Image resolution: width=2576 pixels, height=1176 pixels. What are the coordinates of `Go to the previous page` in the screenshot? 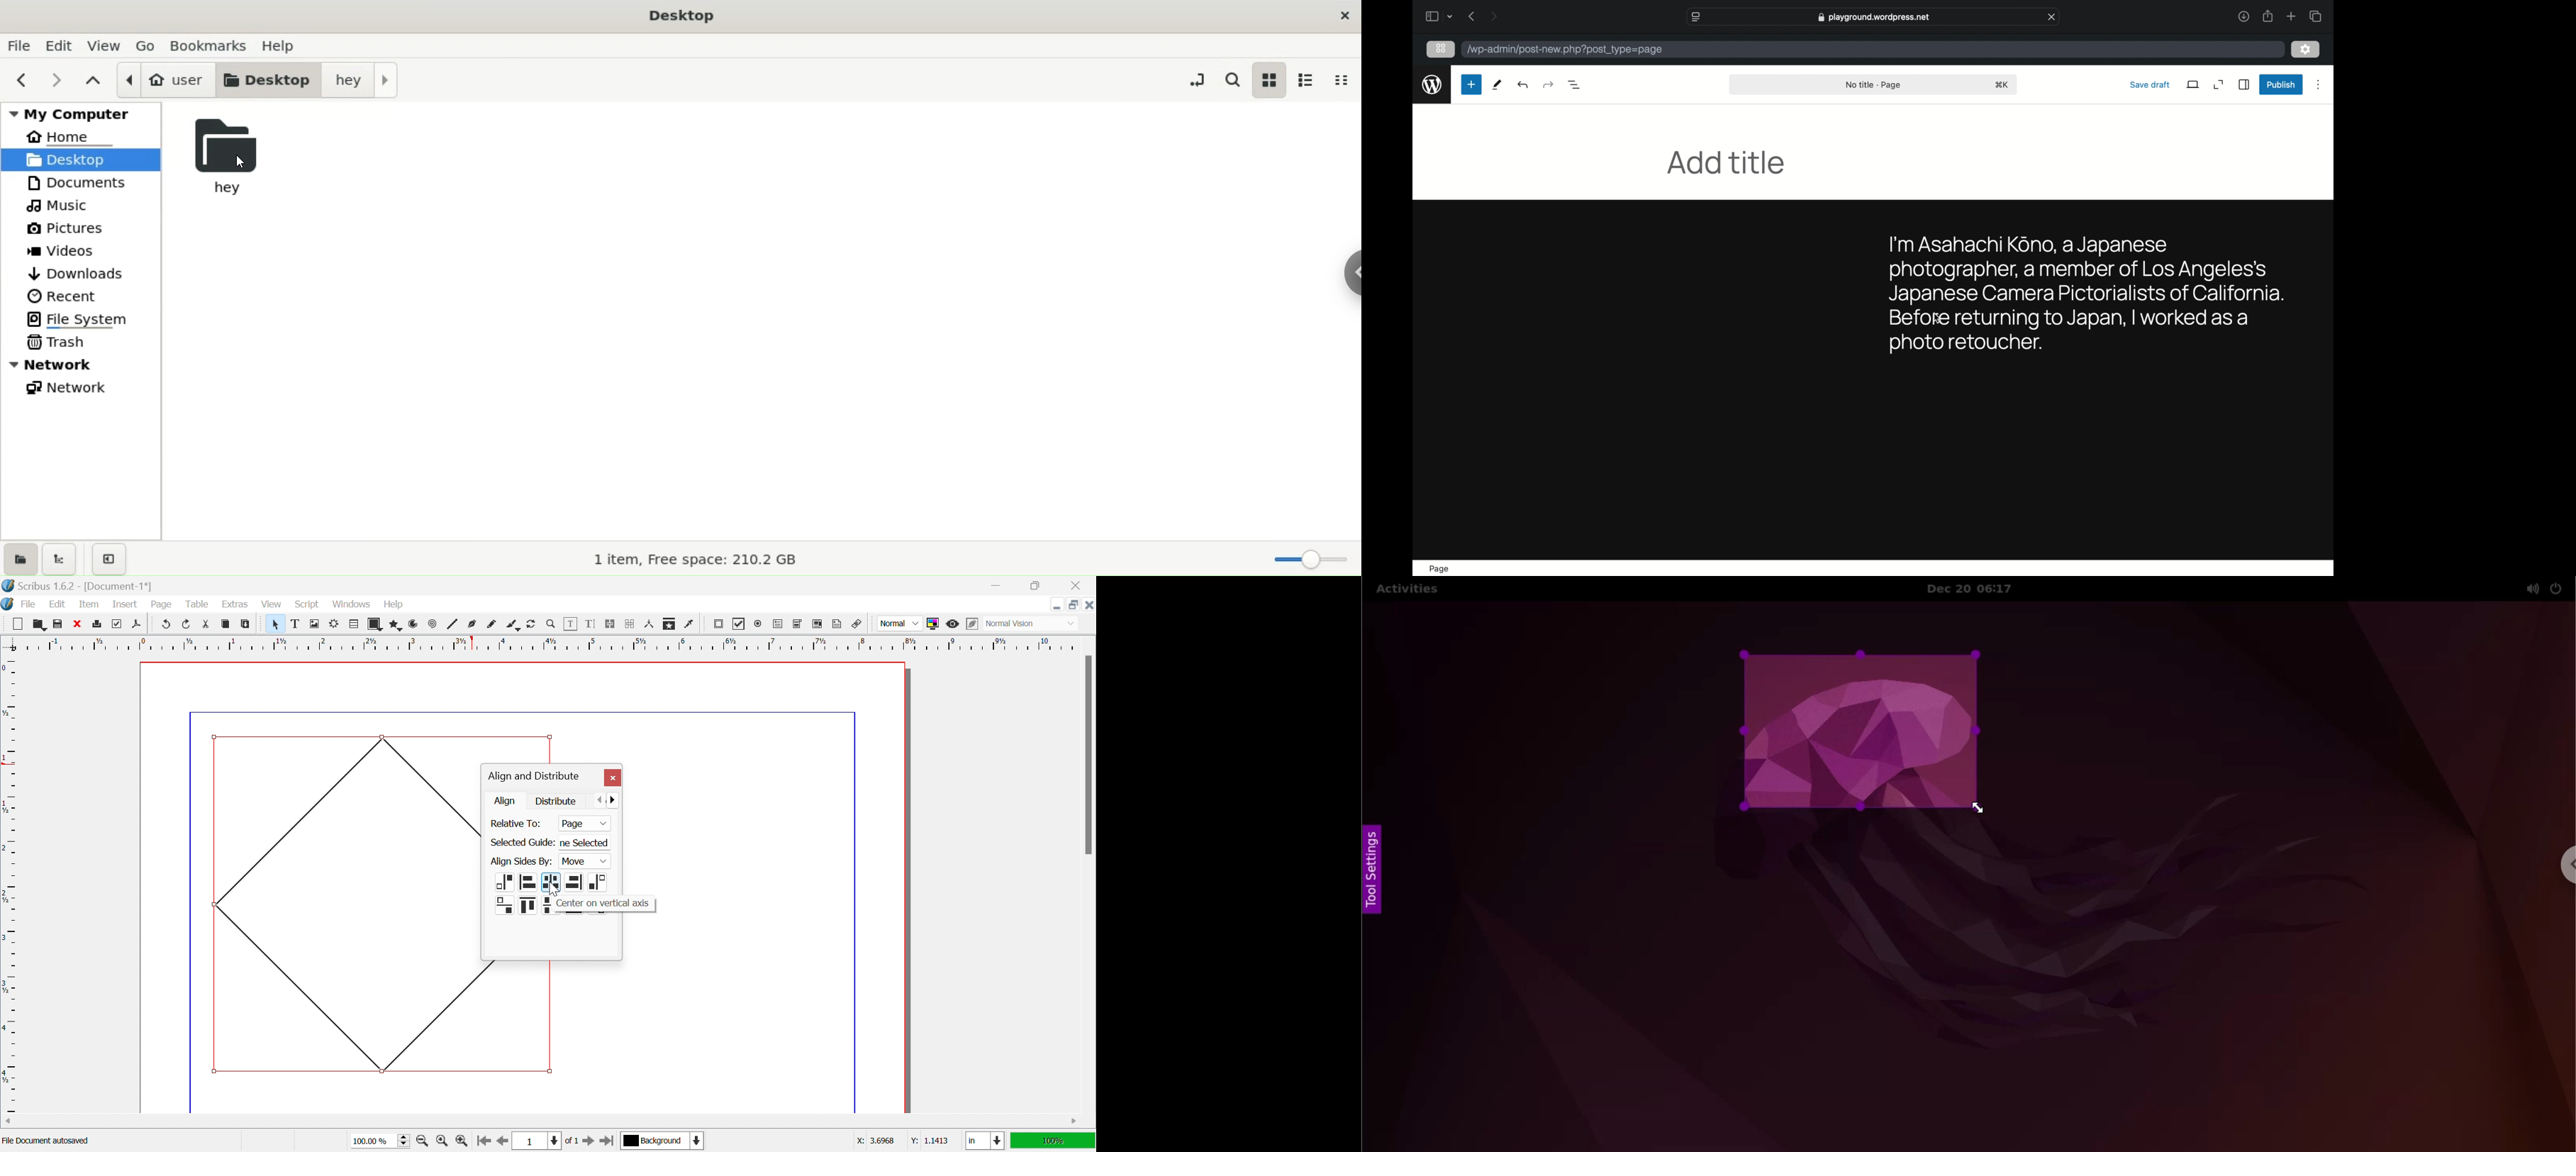 It's located at (501, 1145).